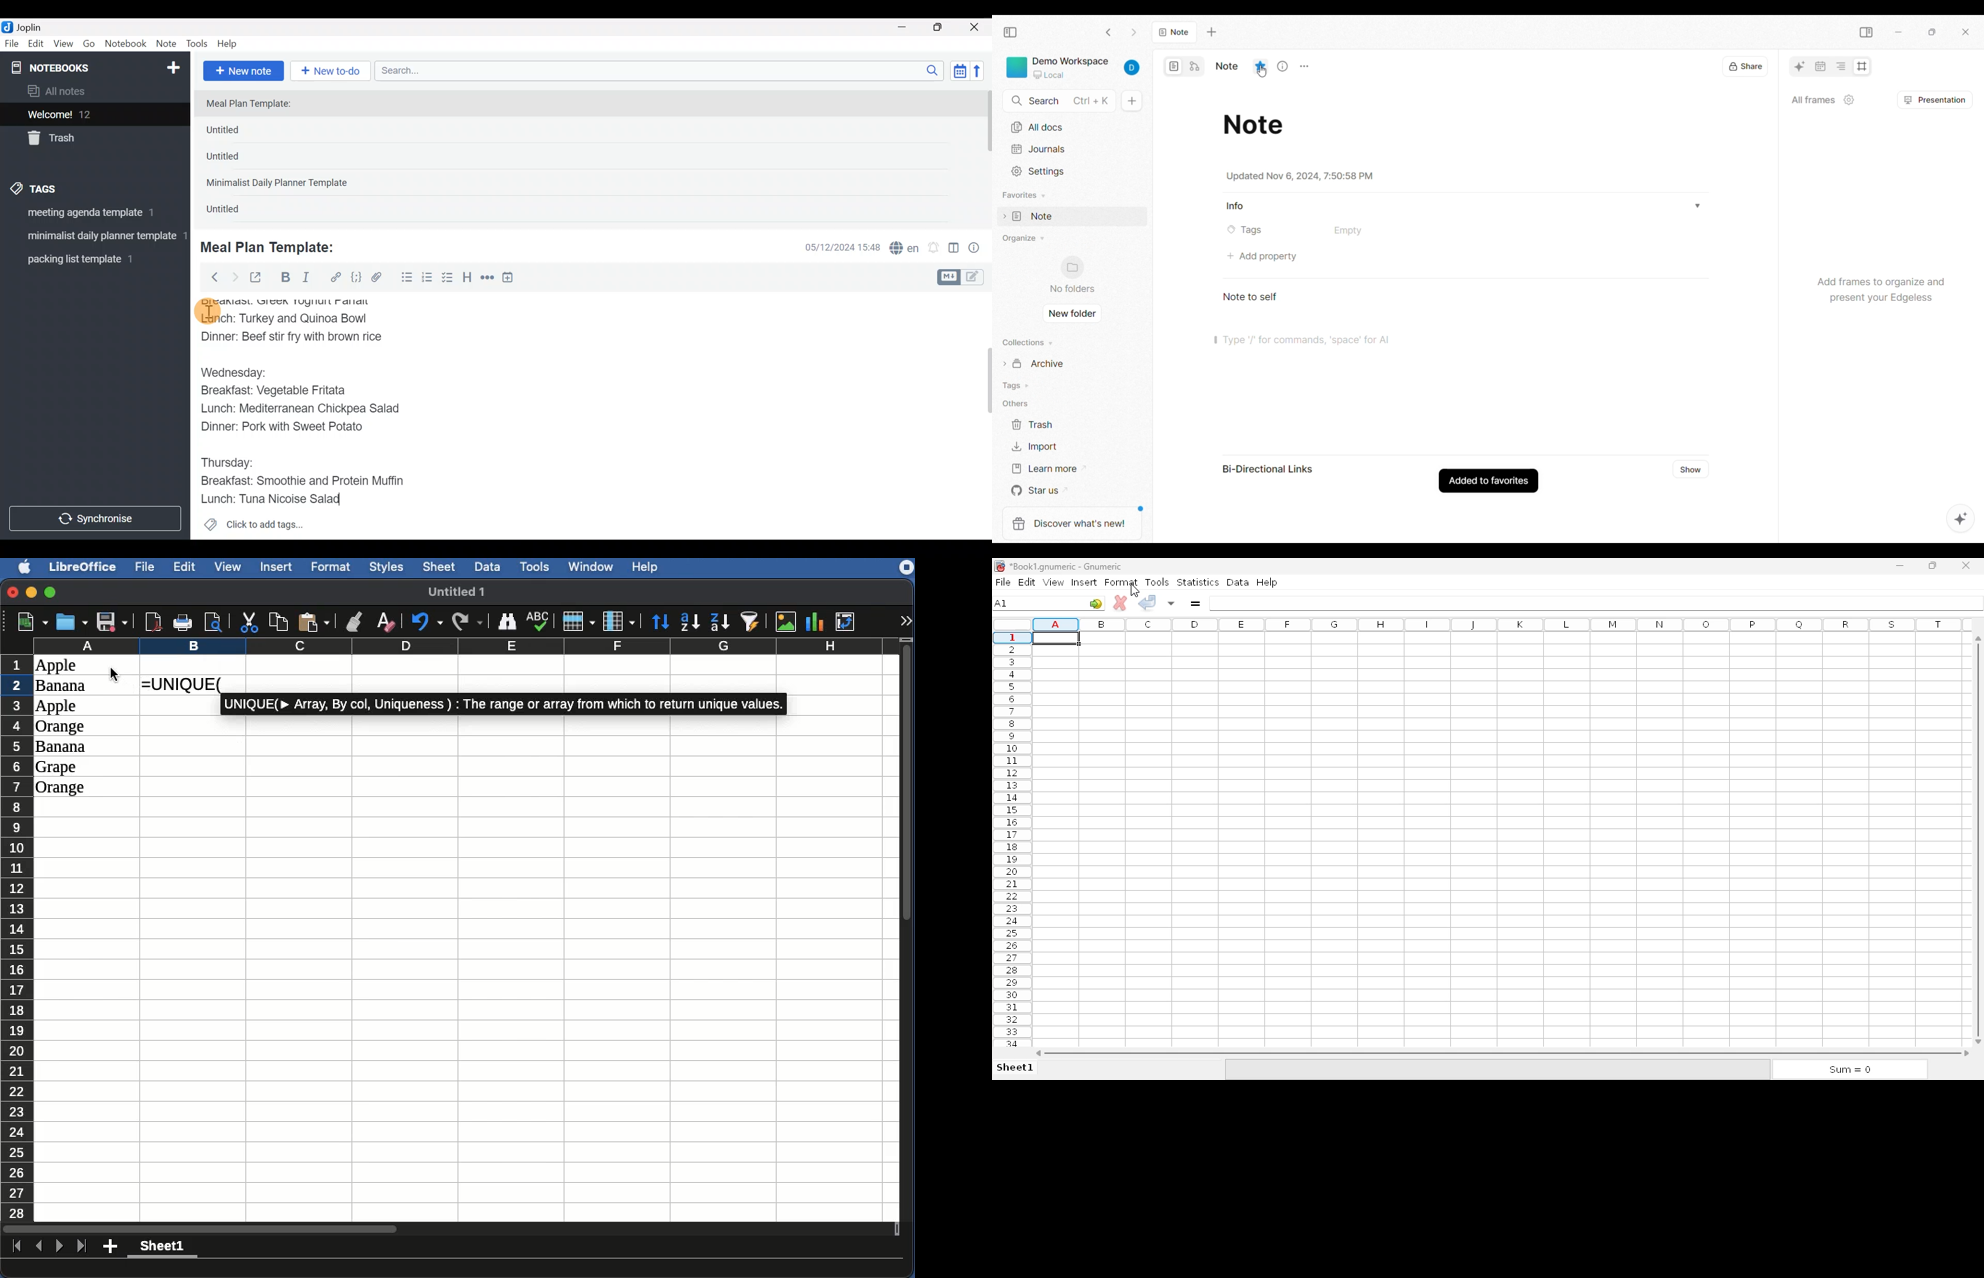 The height and width of the screenshot is (1288, 1988). Describe the element at coordinates (662, 69) in the screenshot. I see `Search bar` at that location.